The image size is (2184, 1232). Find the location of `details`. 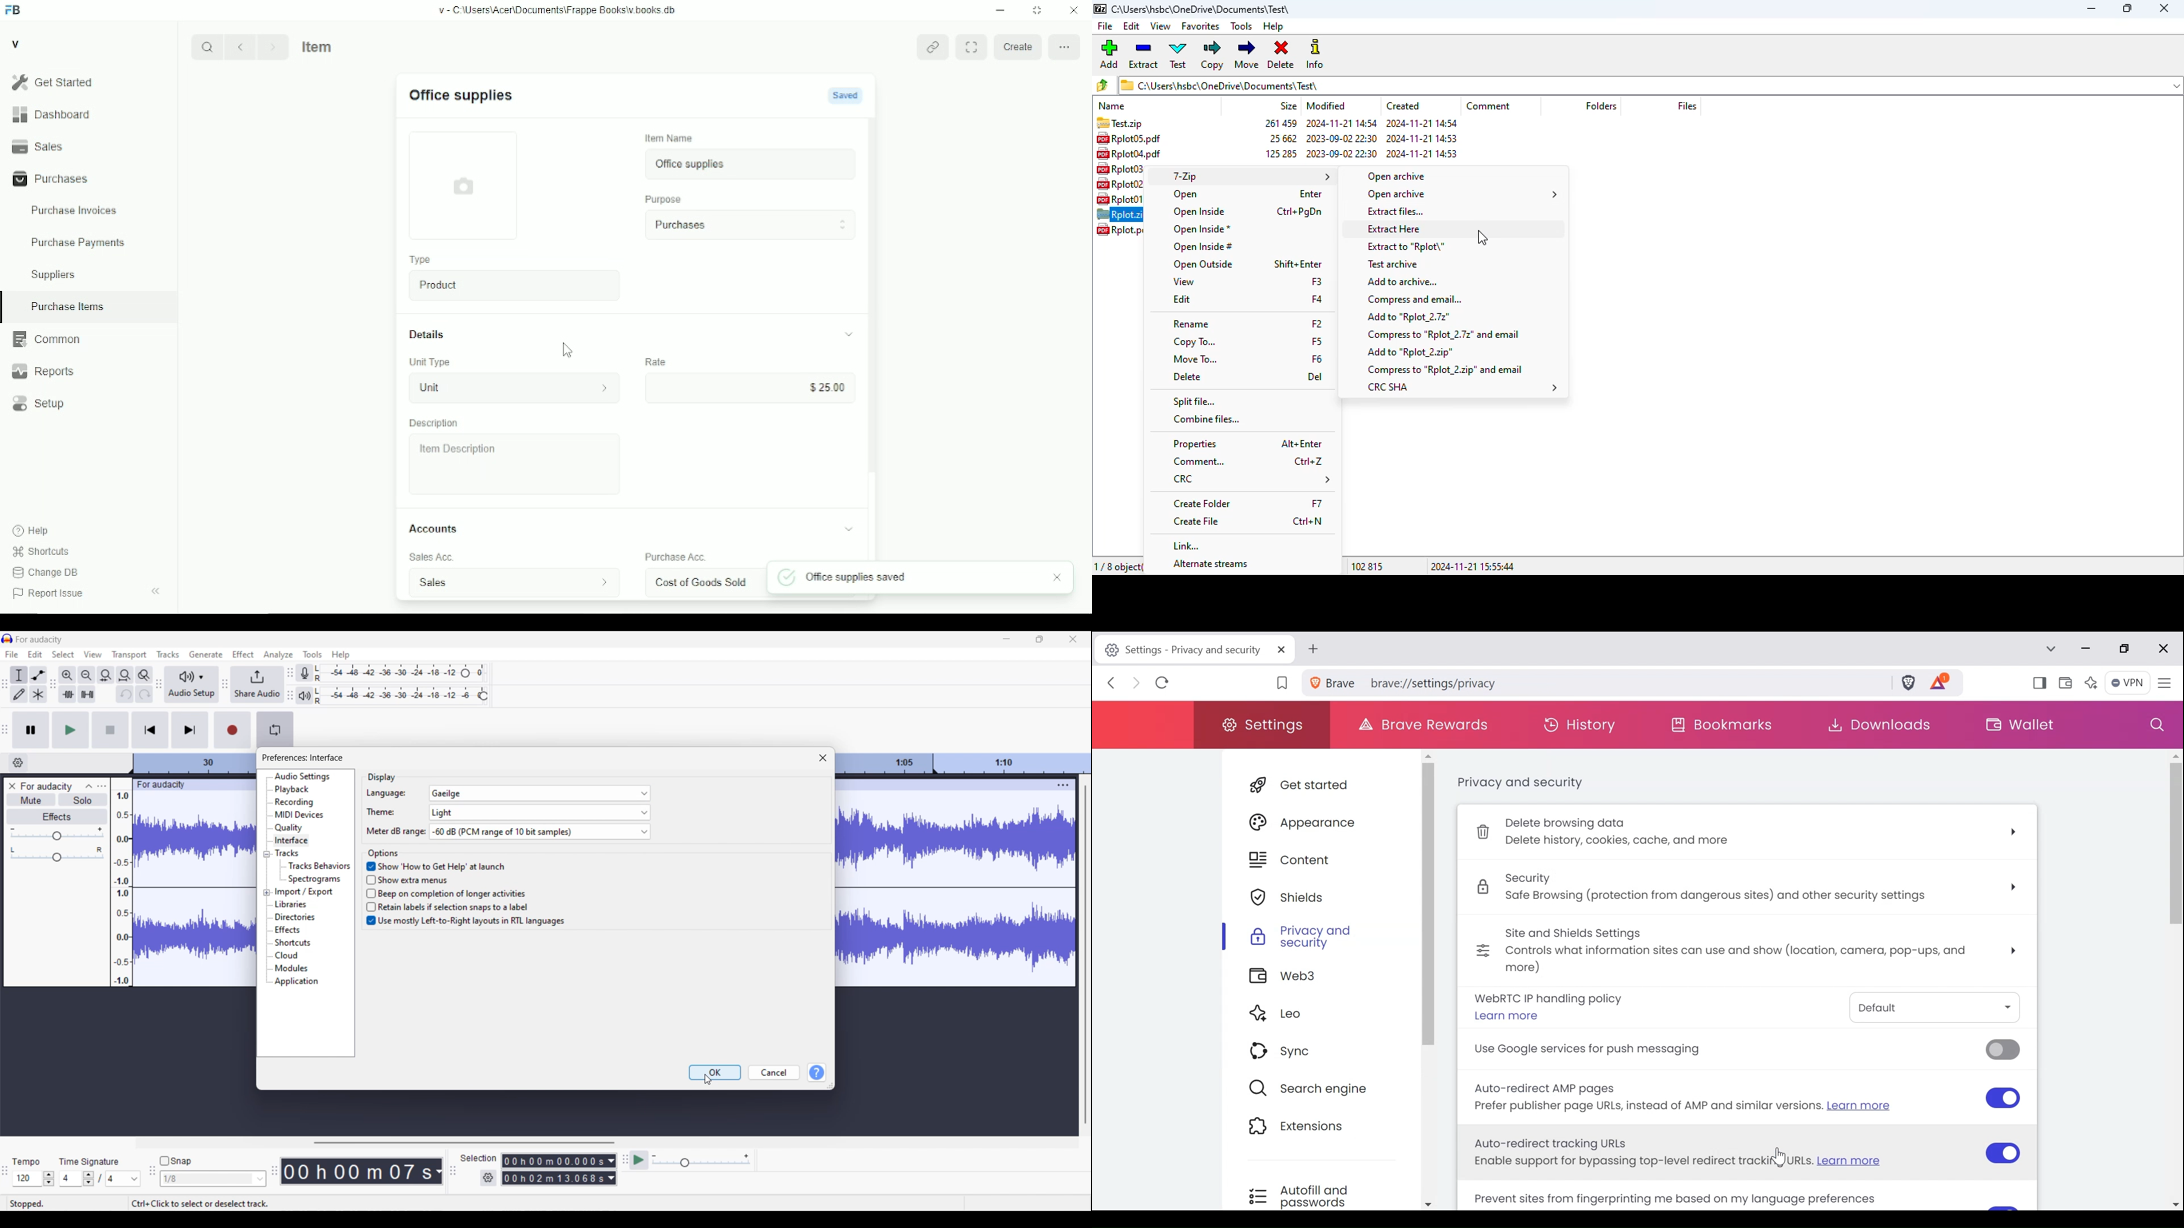

details is located at coordinates (427, 334).